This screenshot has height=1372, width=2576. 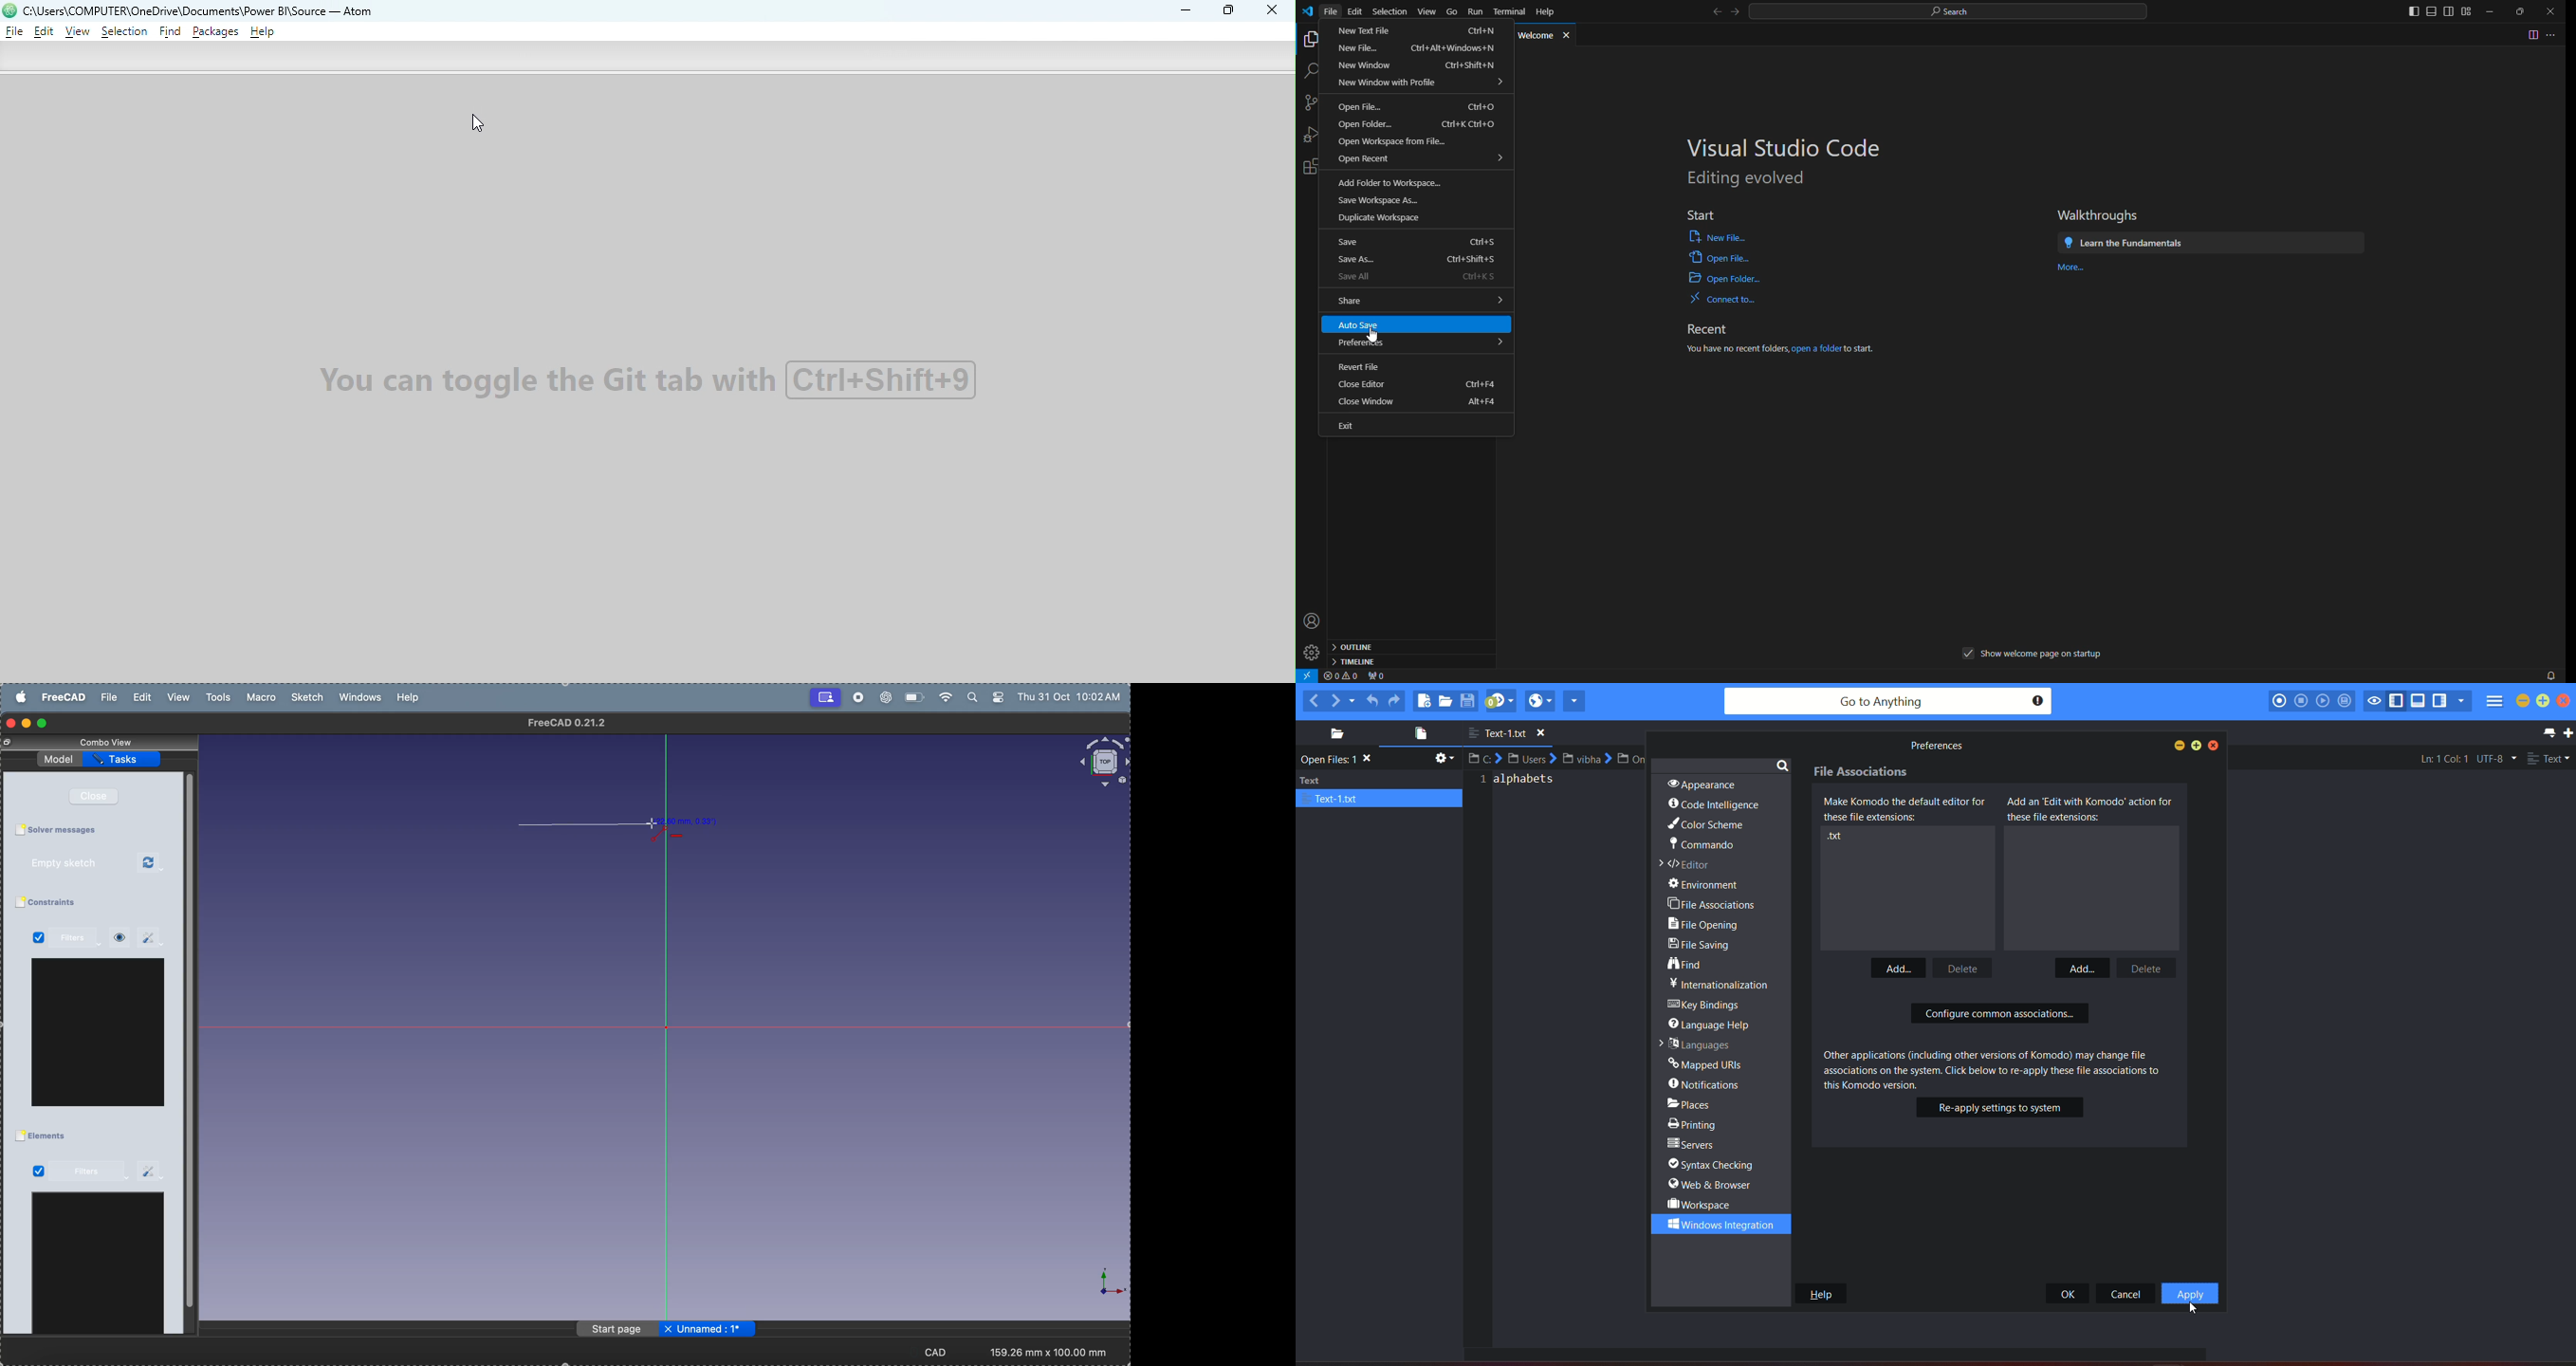 I want to click on go, so click(x=1452, y=11).